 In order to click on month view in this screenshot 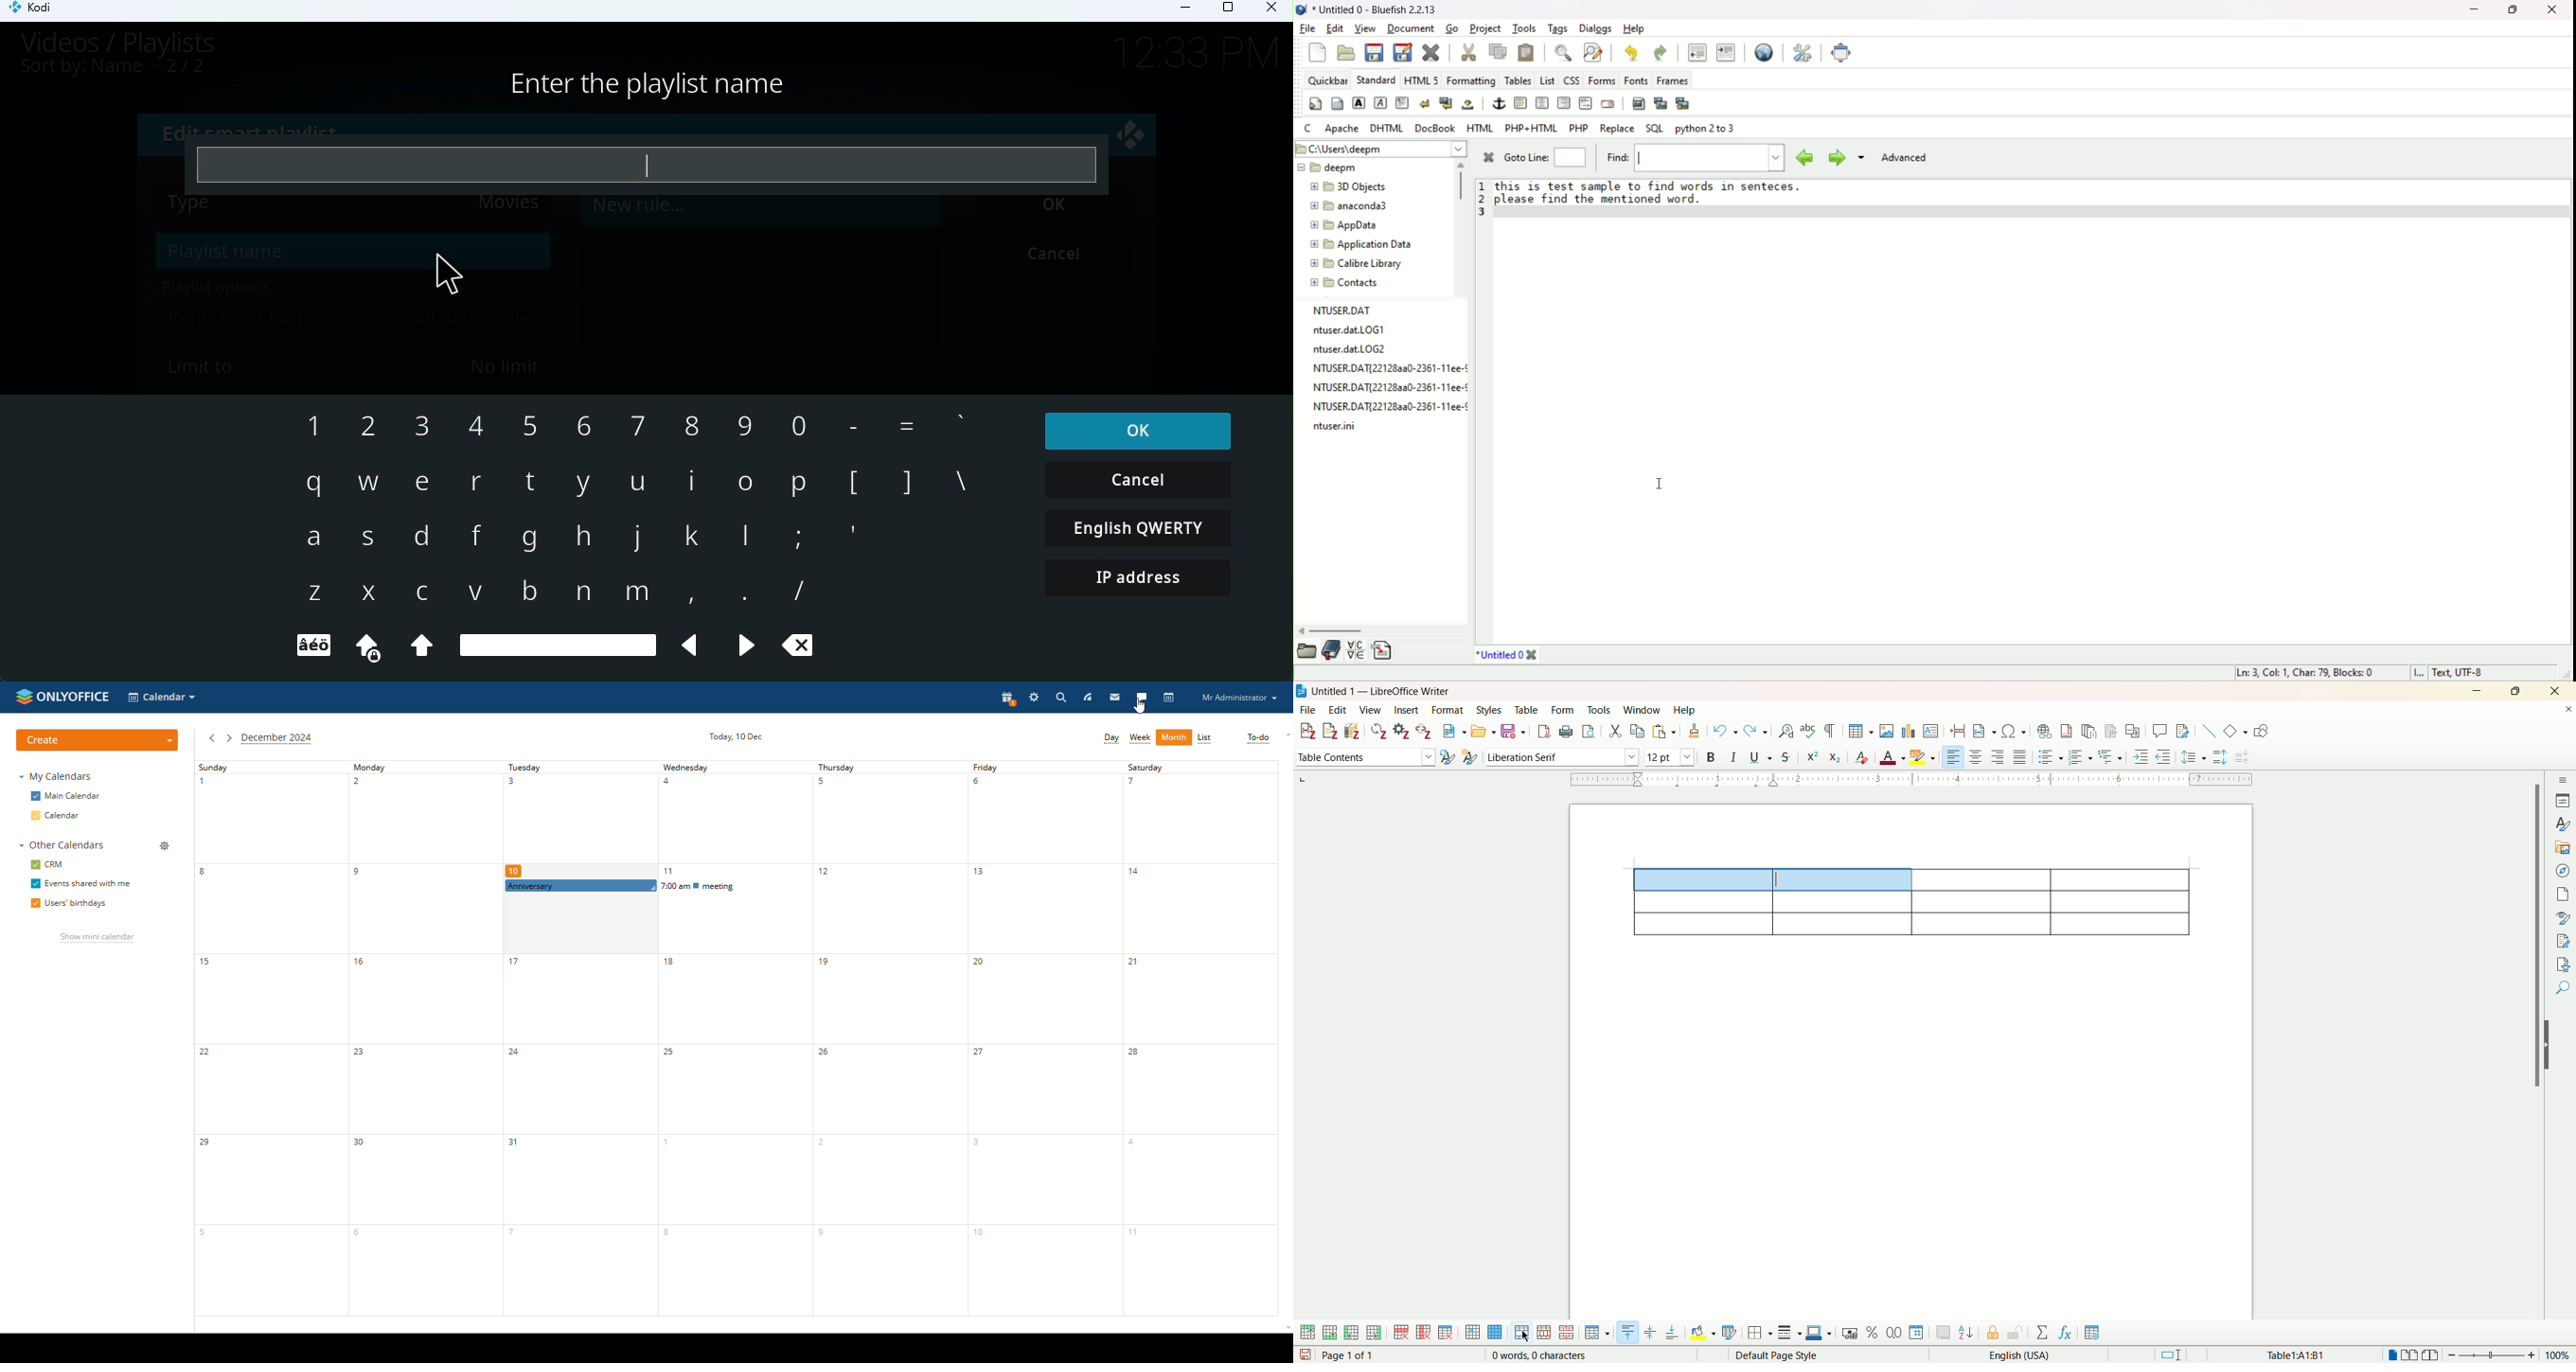, I will do `click(1173, 737)`.